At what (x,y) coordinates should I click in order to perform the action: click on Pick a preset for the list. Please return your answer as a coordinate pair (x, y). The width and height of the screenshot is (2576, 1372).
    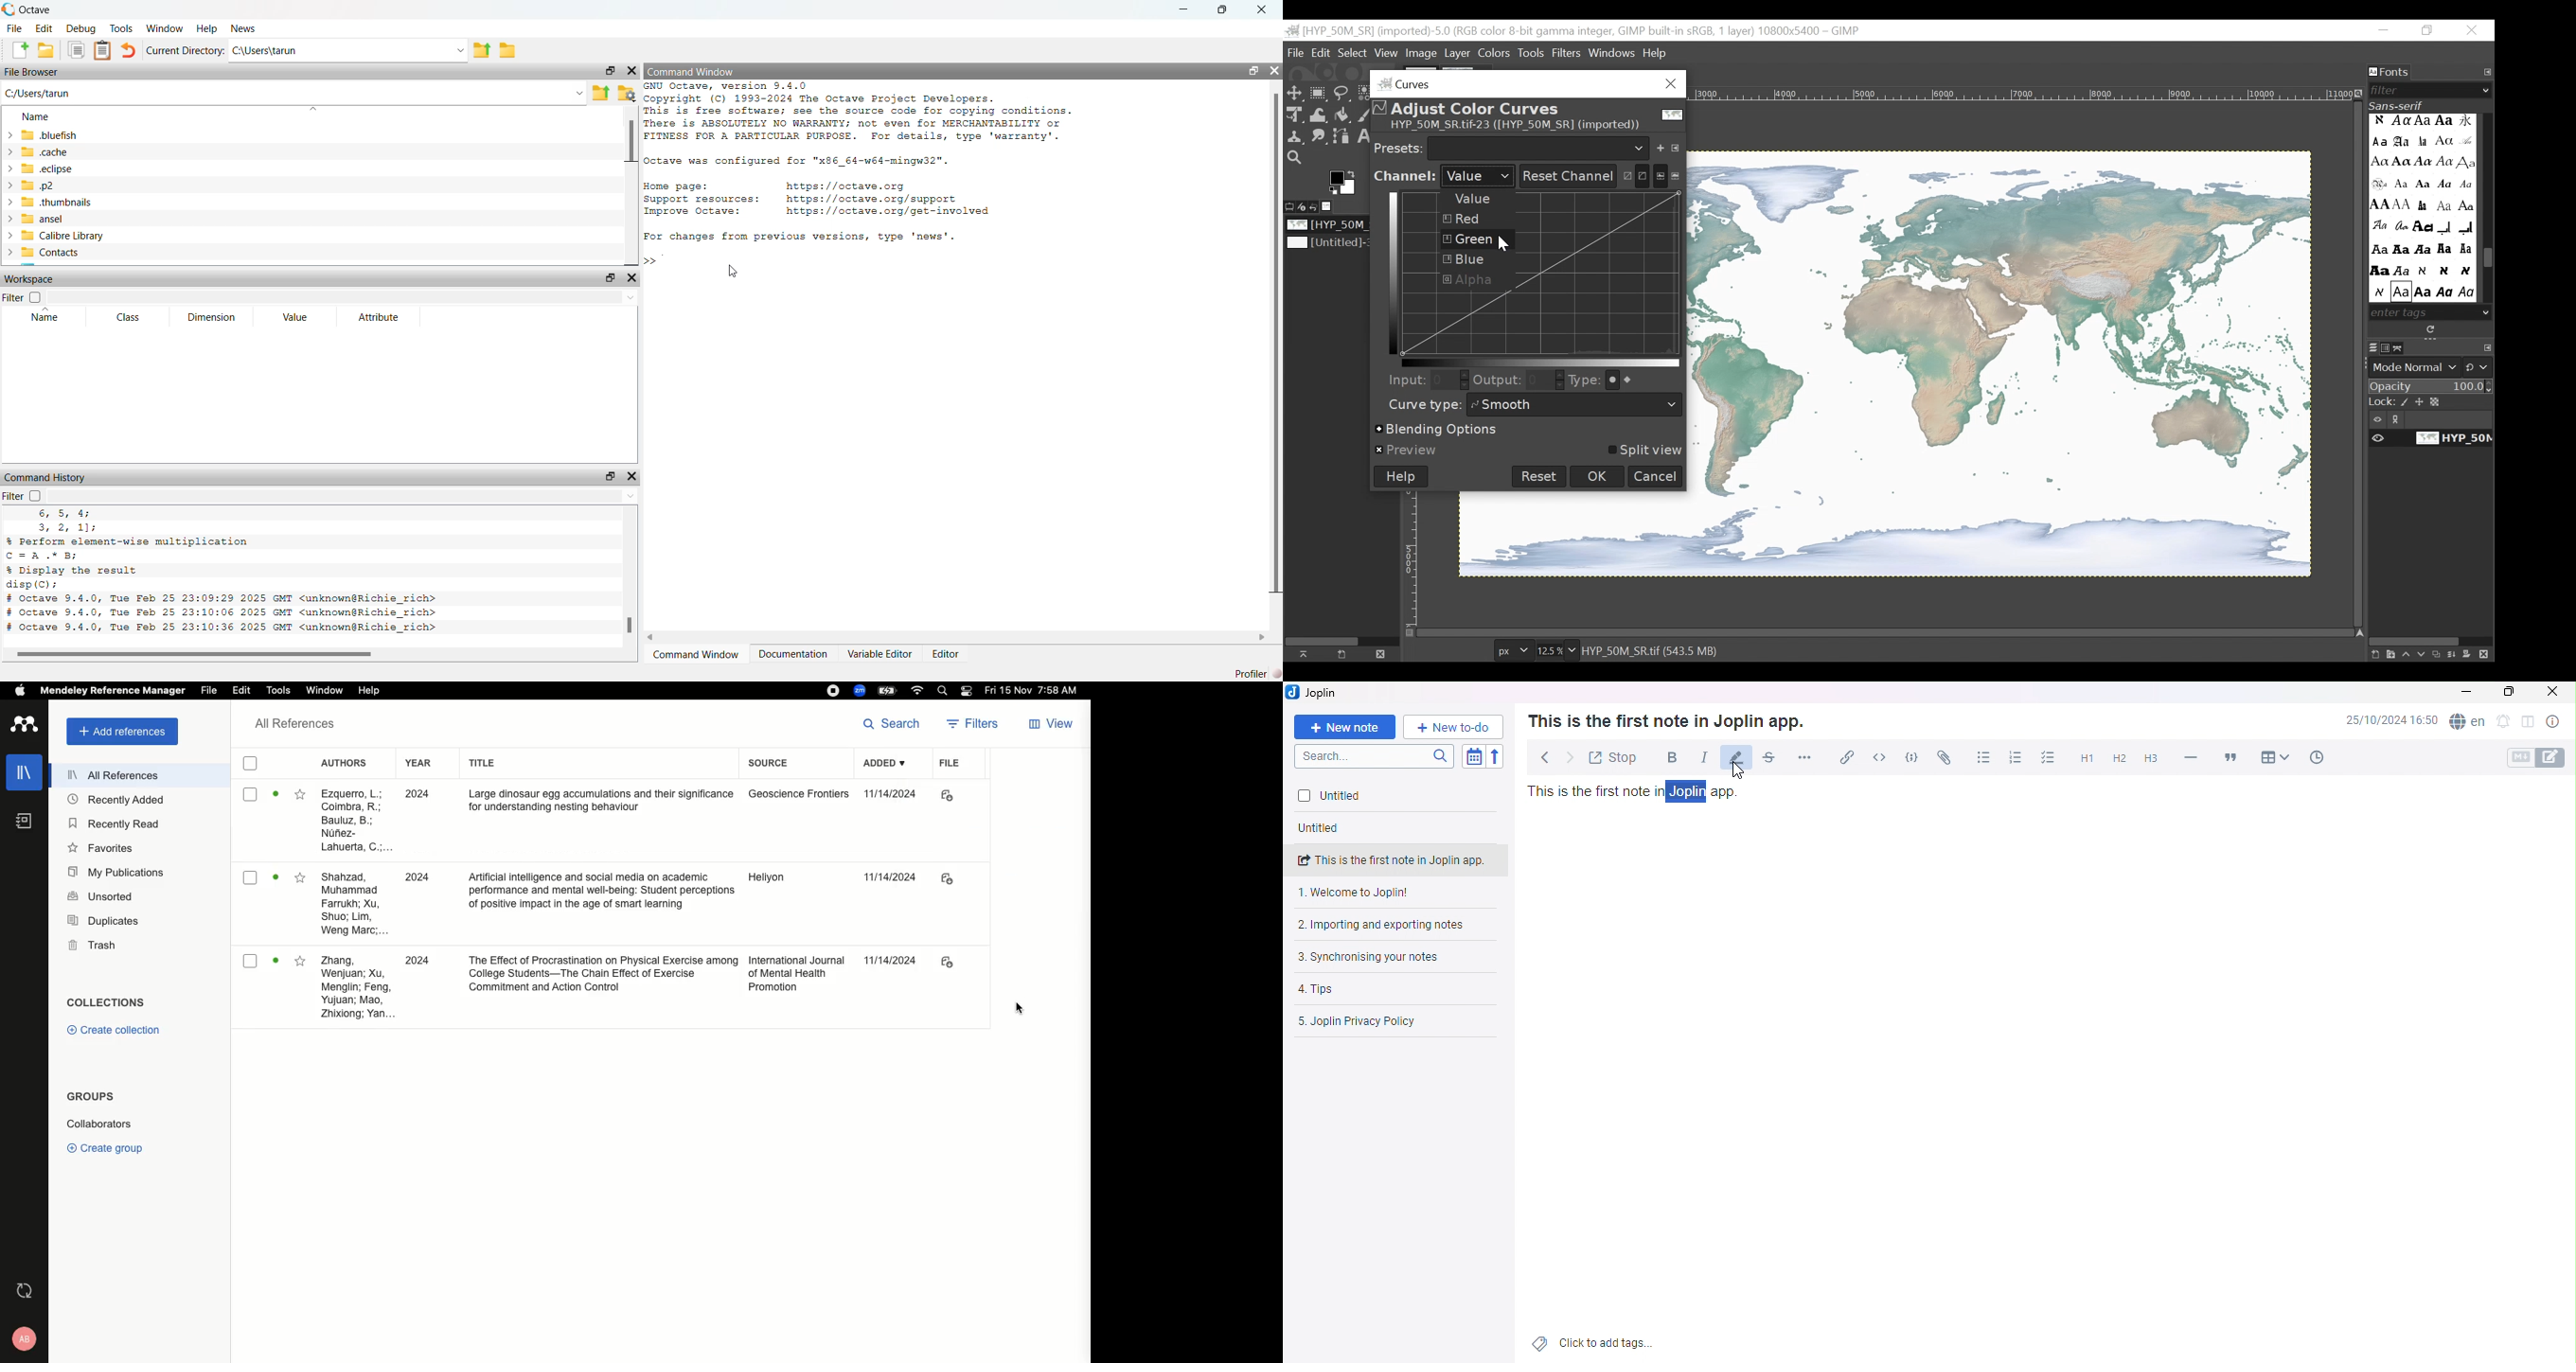
    Looking at the image, I should click on (1539, 147).